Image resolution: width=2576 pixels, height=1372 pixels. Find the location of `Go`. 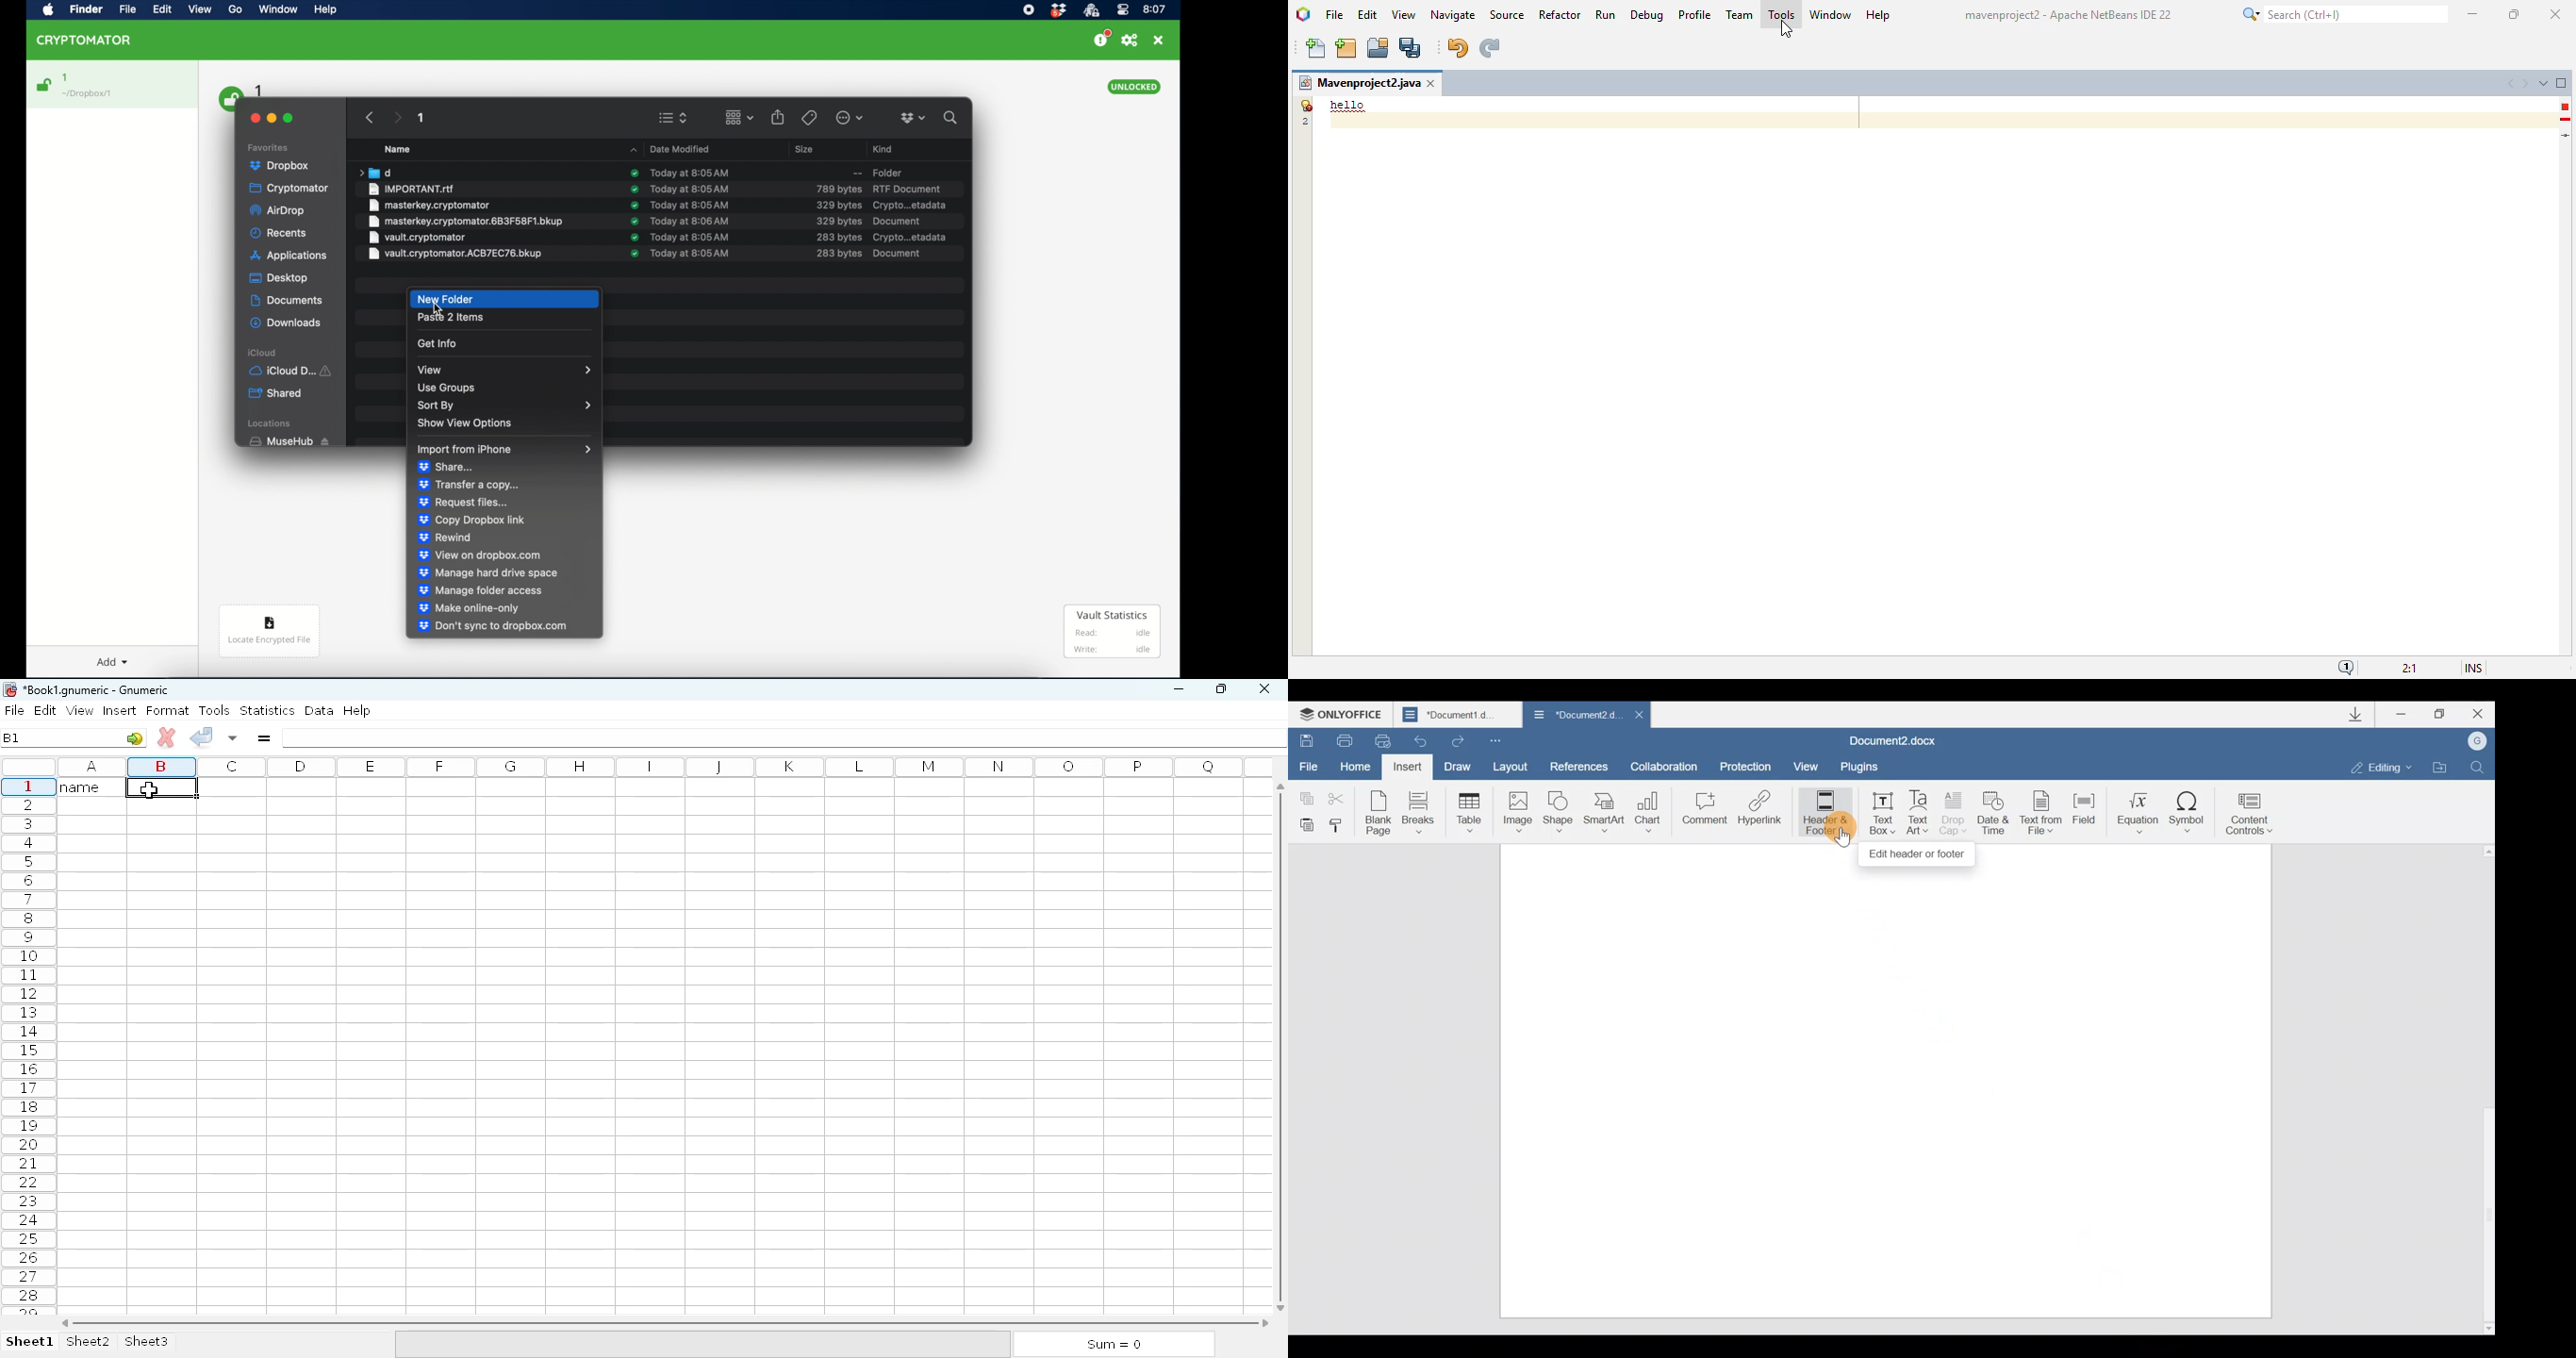

Go is located at coordinates (239, 13).